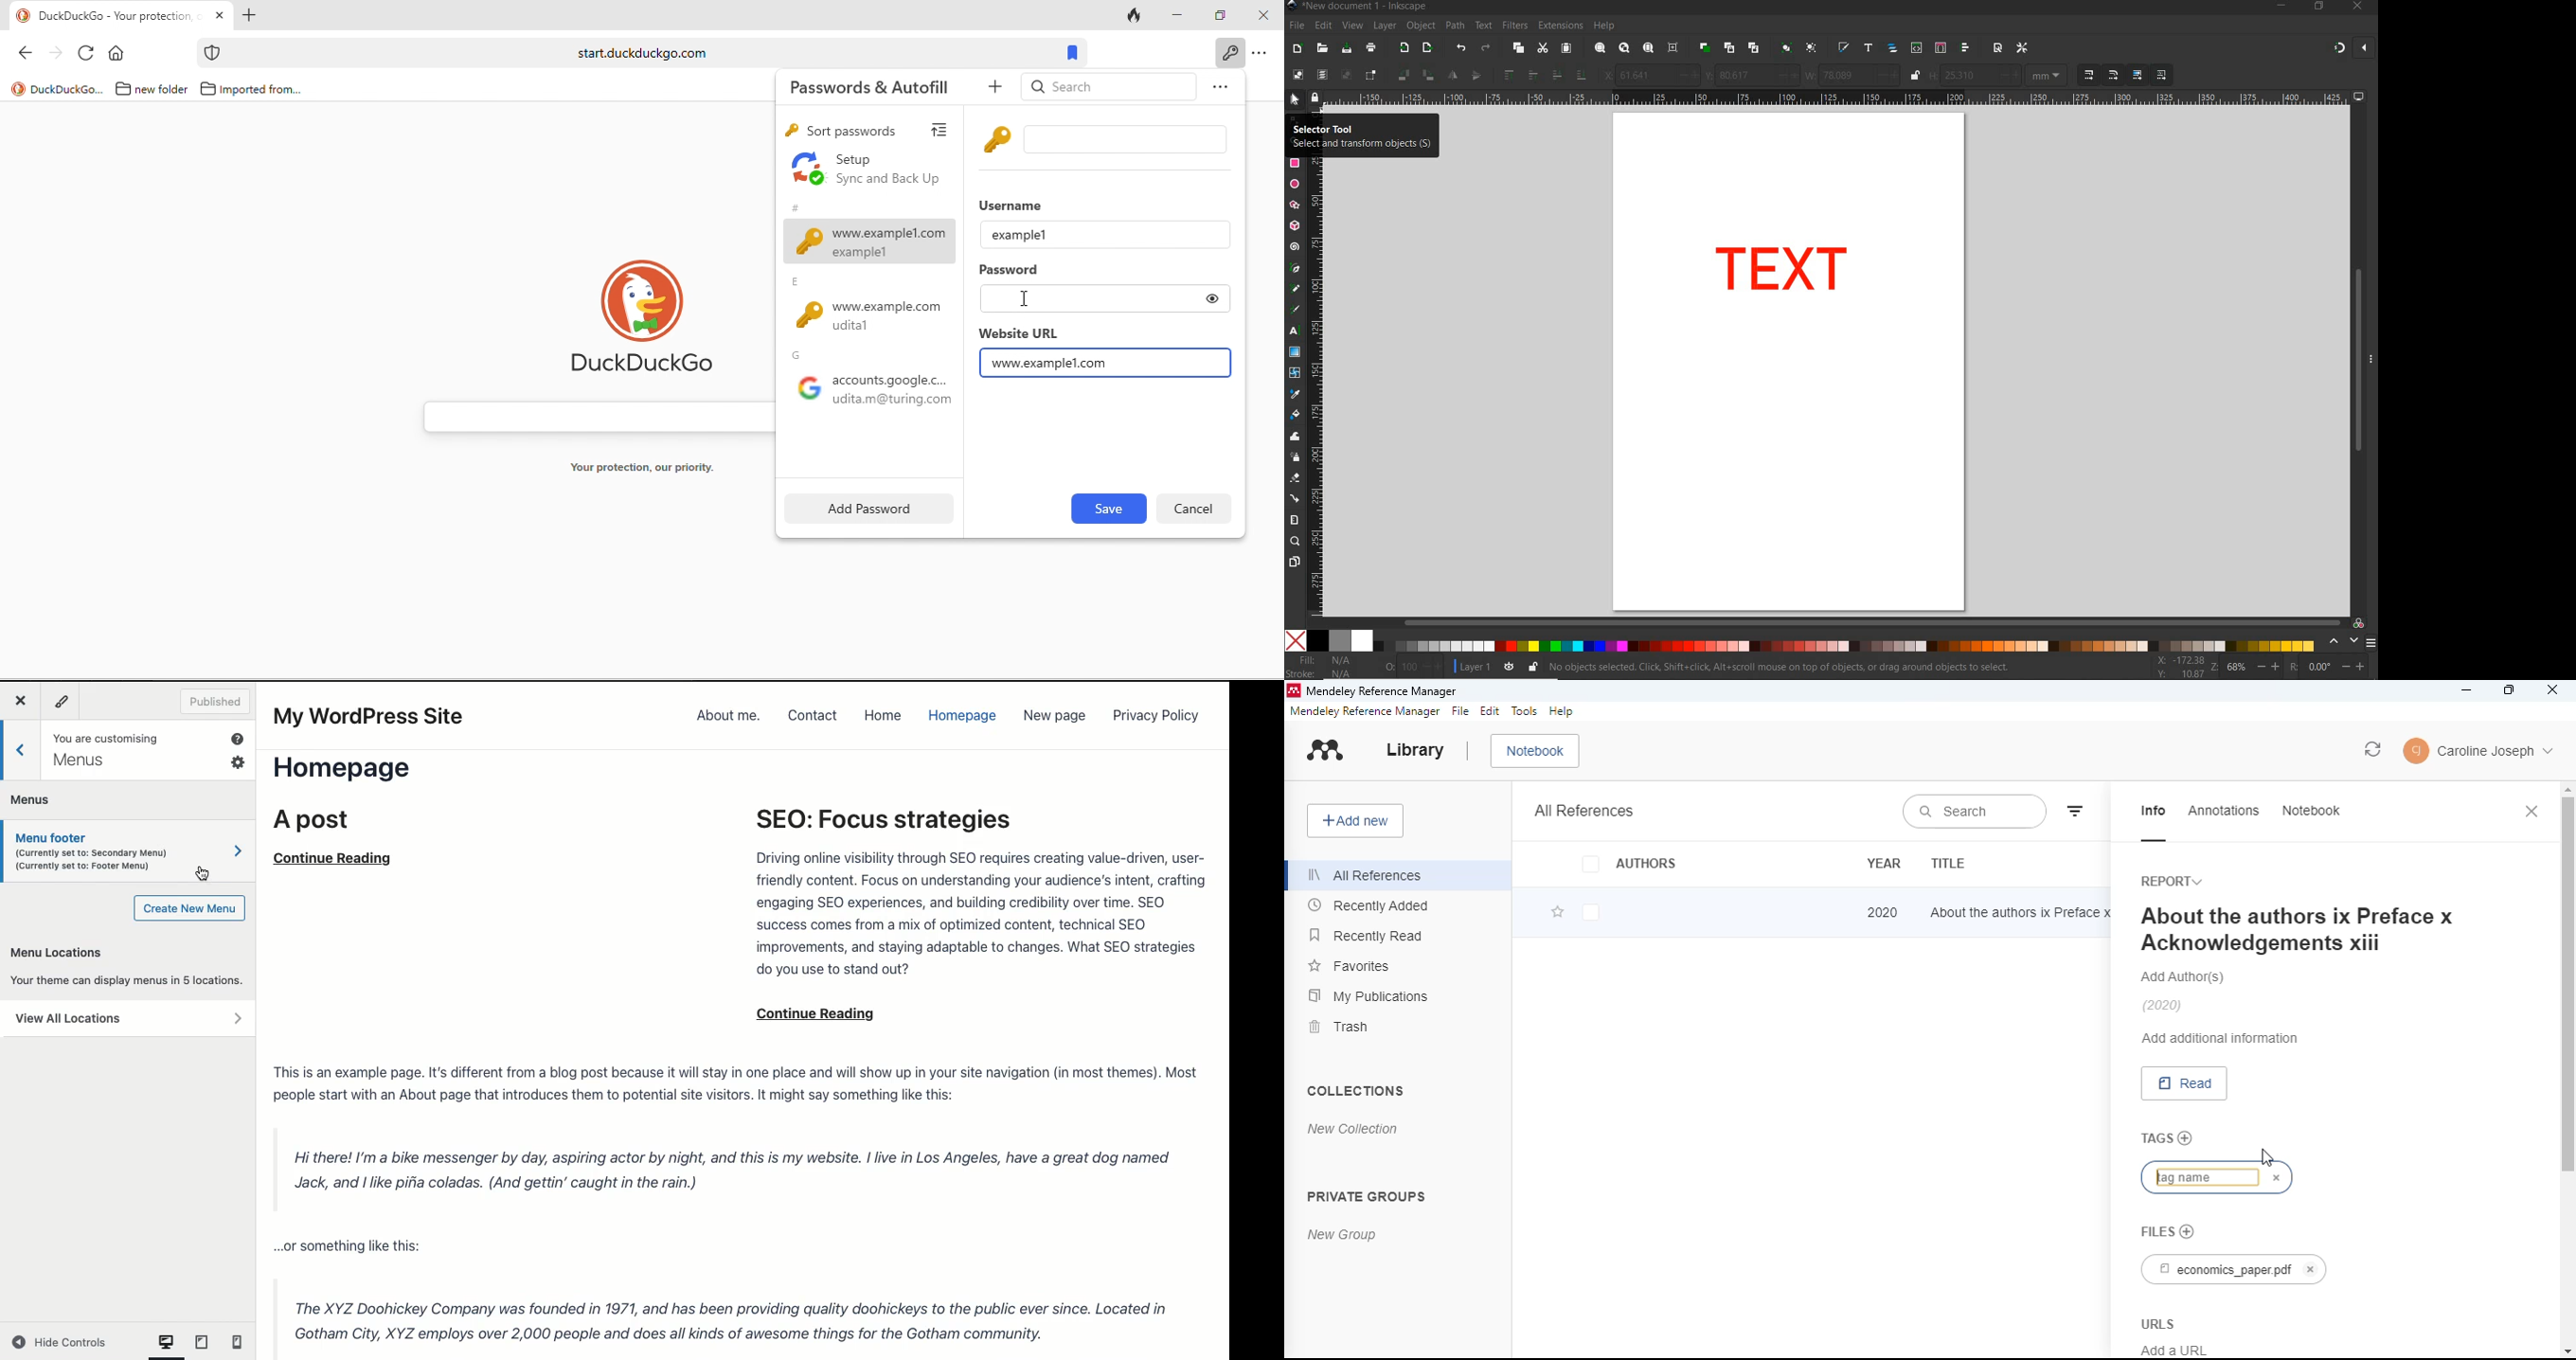 The image size is (2576, 1372). Describe the element at coordinates (2156, 1138) in the screenshot. I see `tags` at that location.